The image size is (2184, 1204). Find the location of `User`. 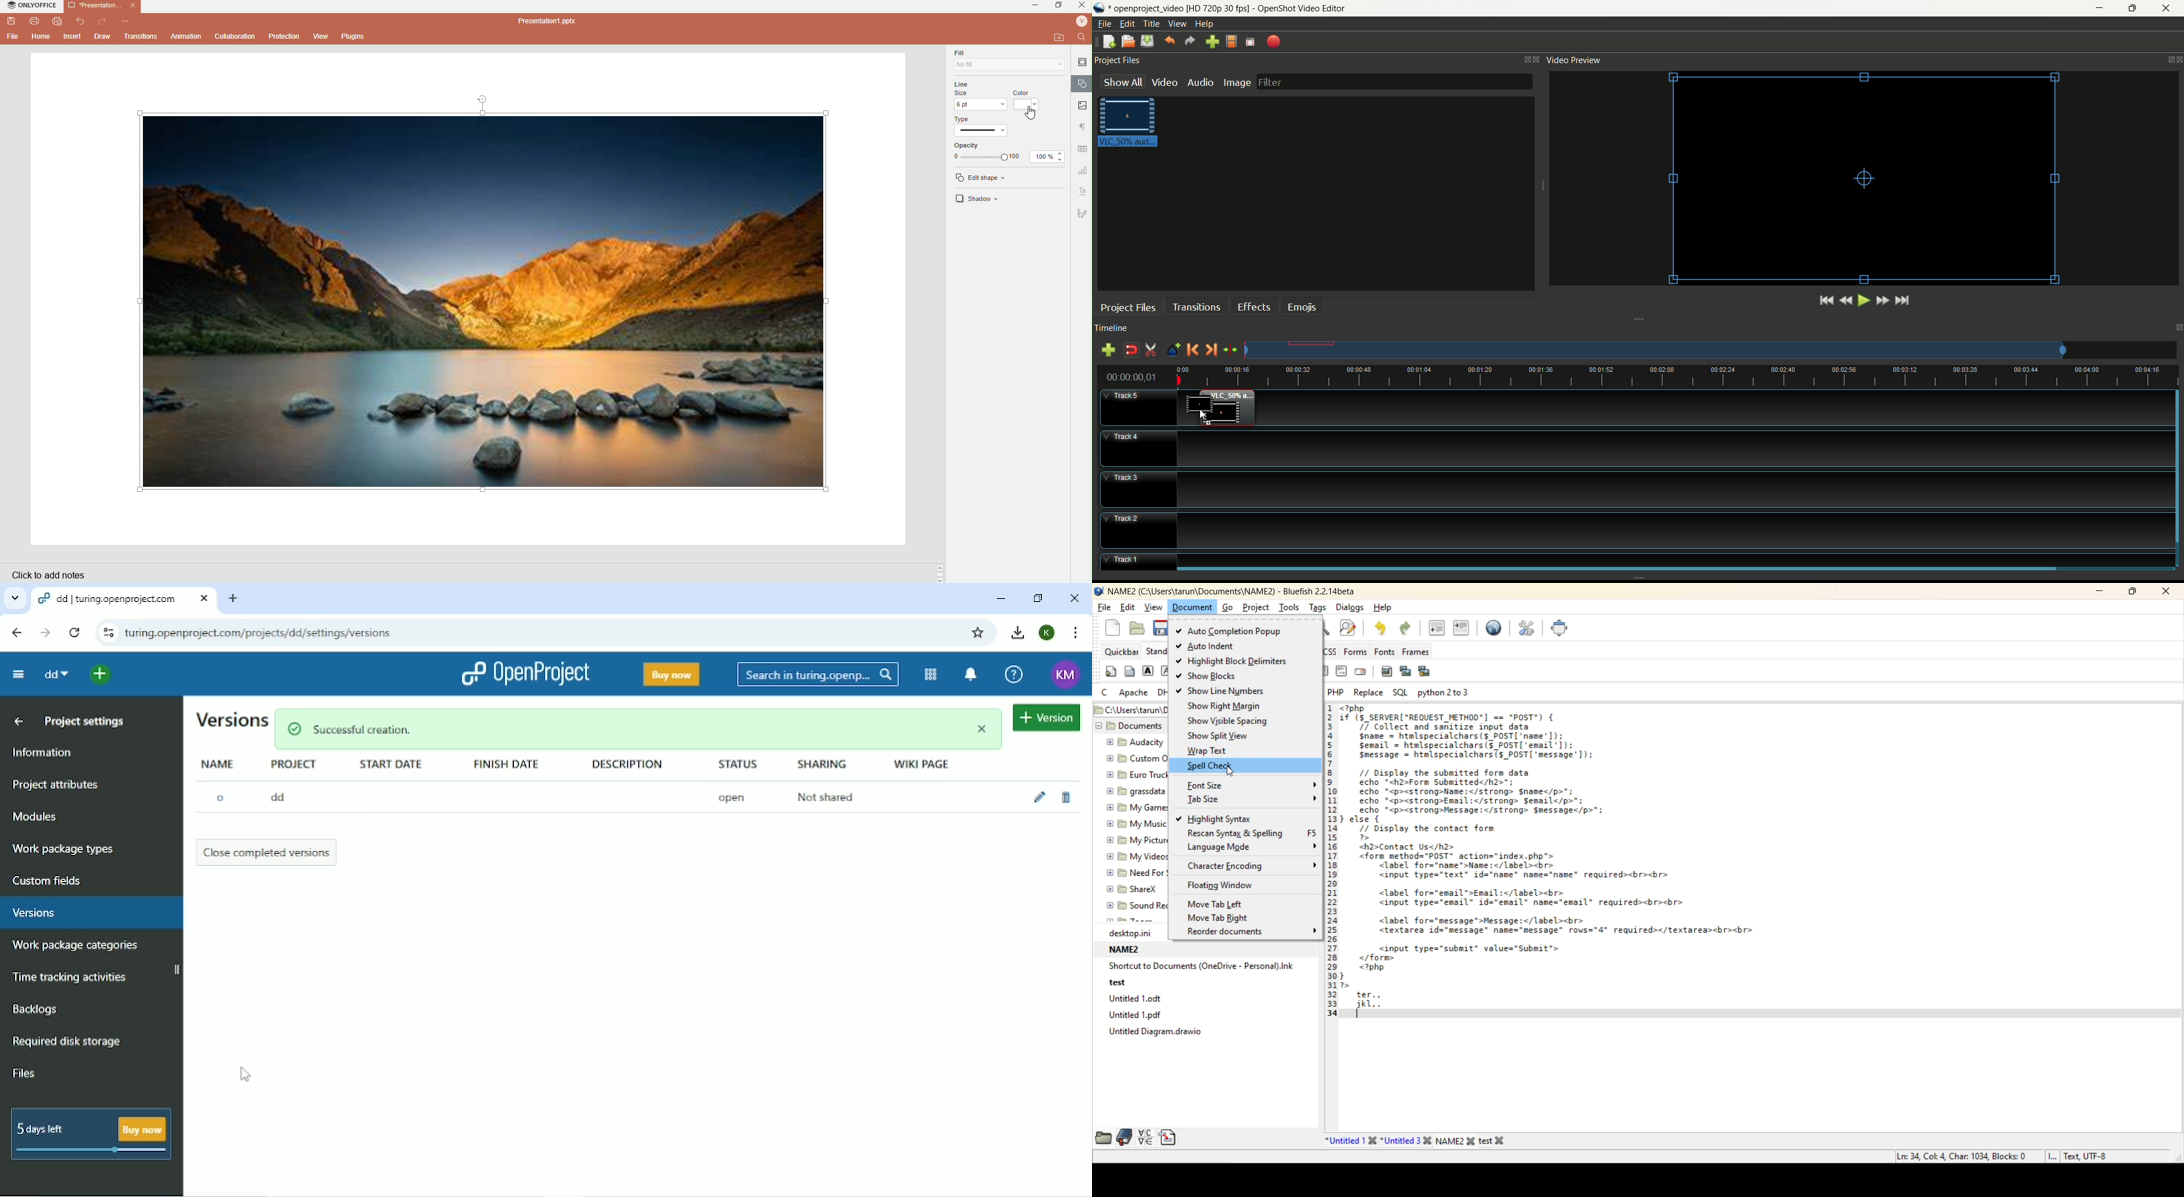

User is located at coordinates (1081, 22).